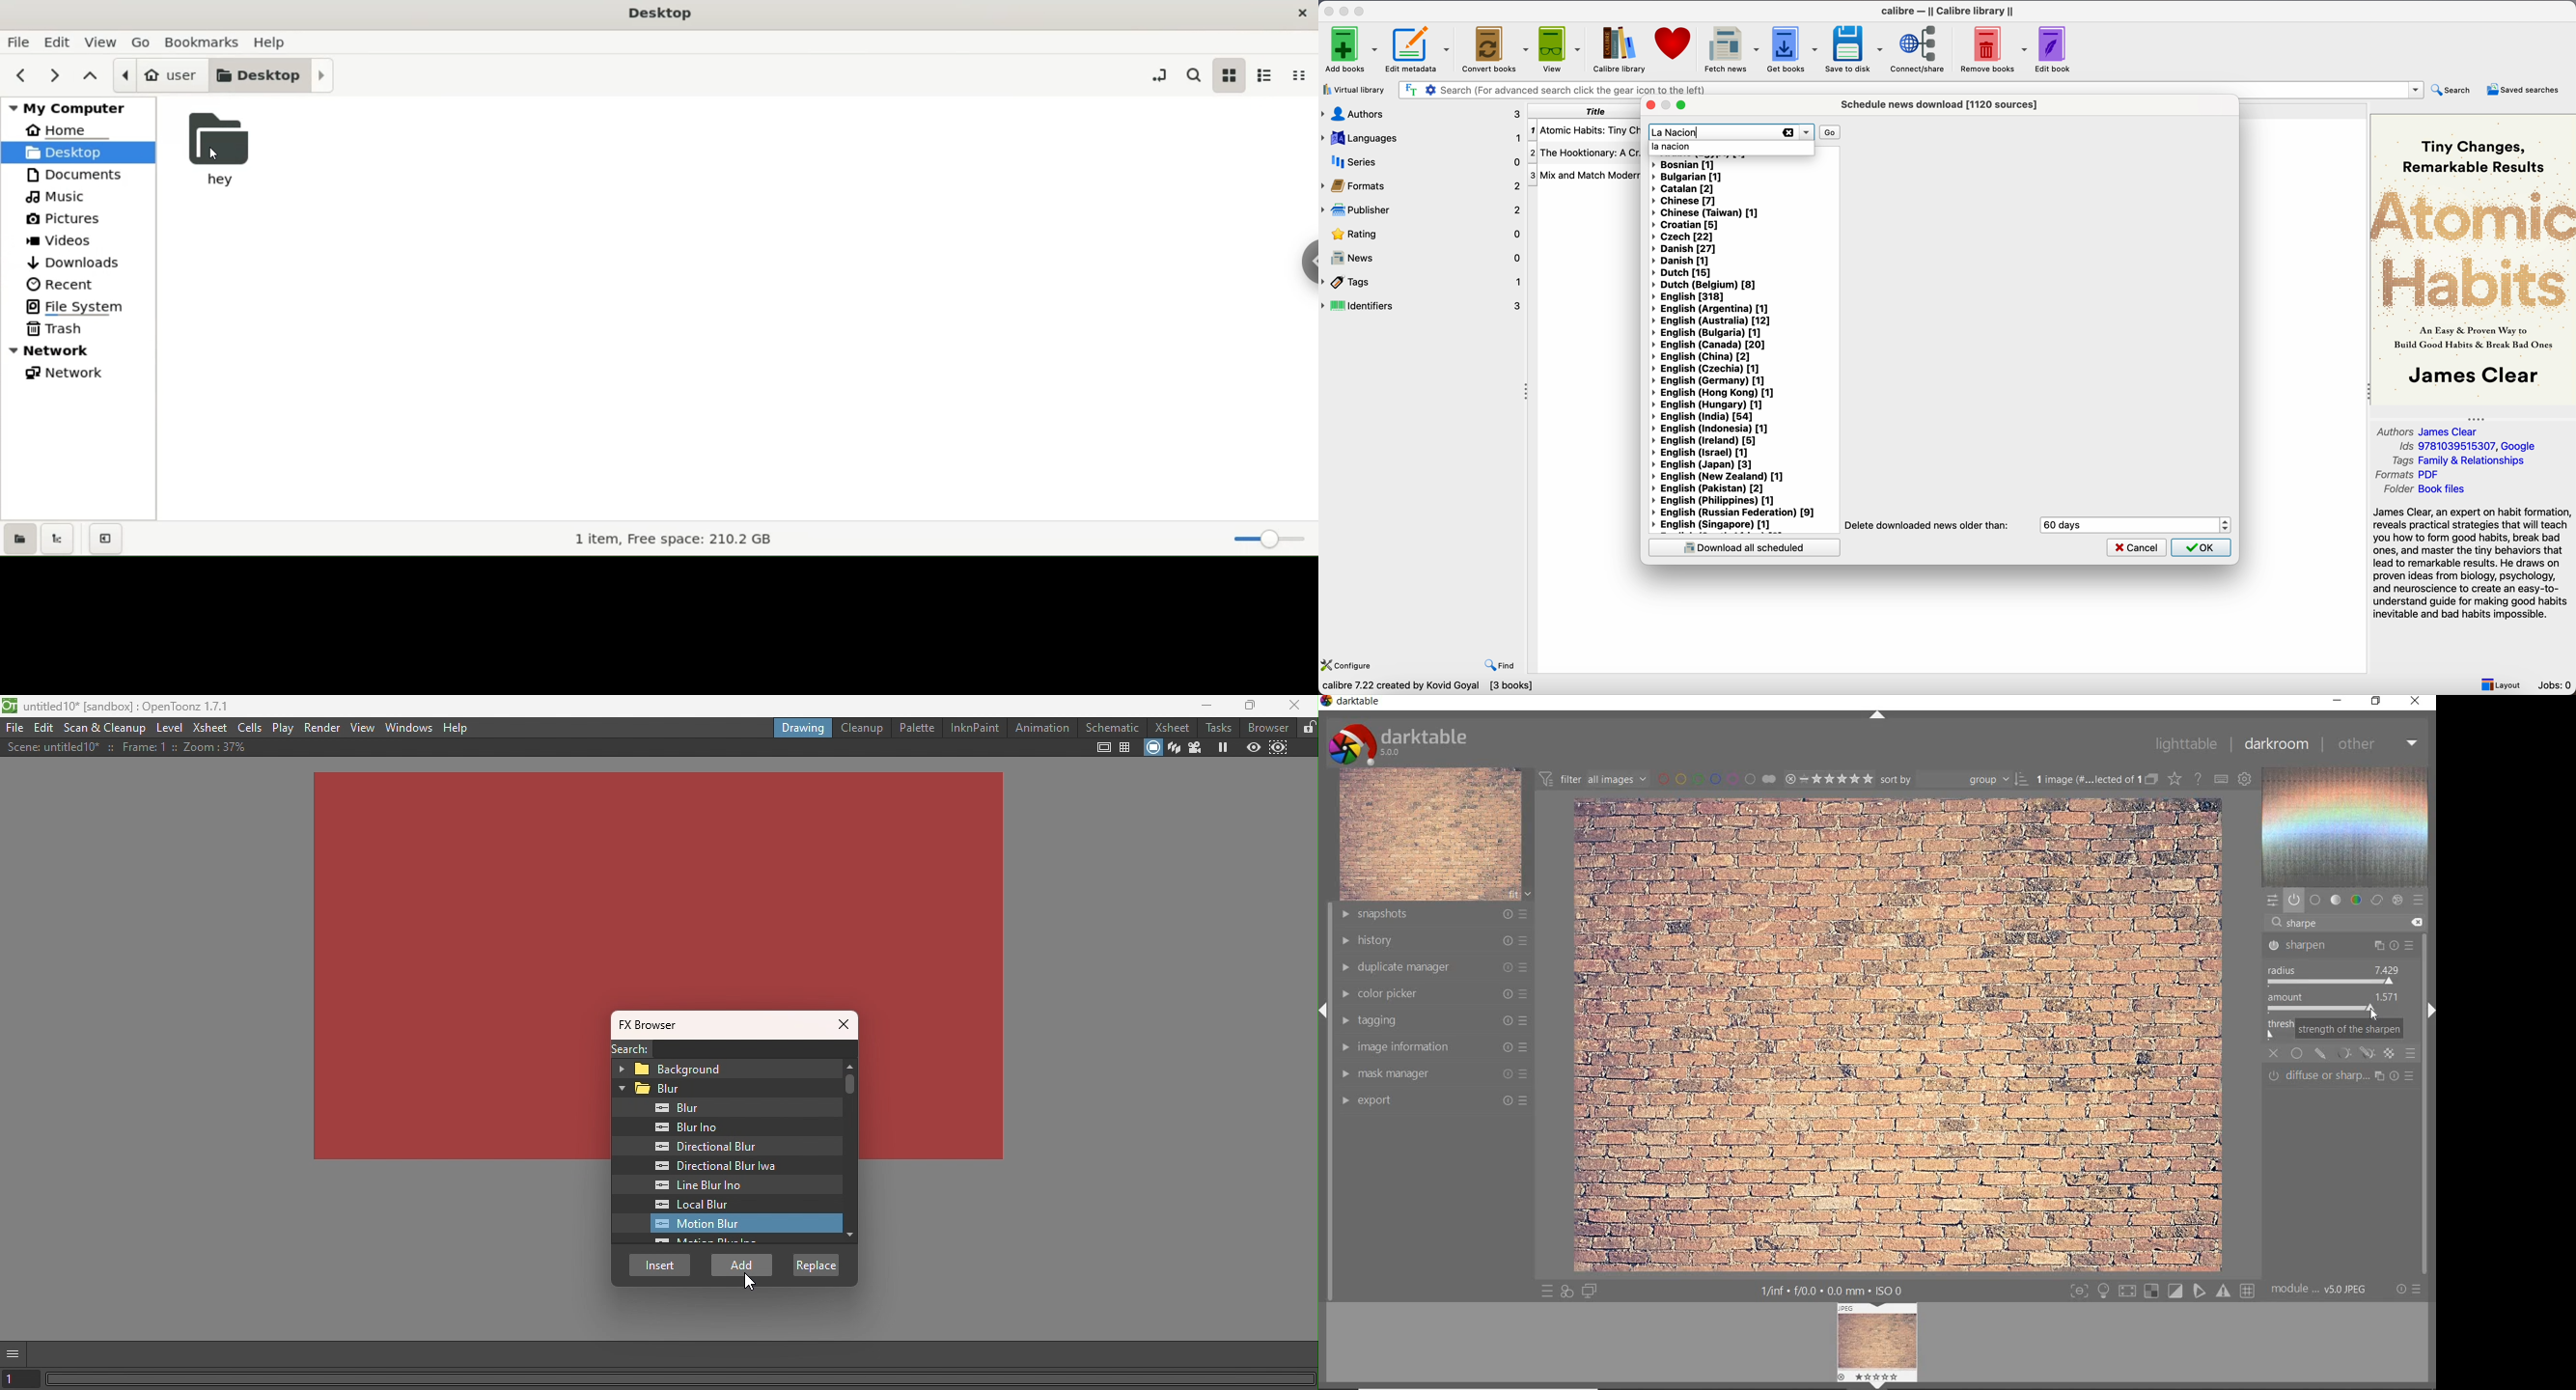 The height and width of the screenshot is (1400, 2576). What do you see at coordinates (1494, 48) in the screenshot?
I see `convert books` at bounding box center [1494, 48].